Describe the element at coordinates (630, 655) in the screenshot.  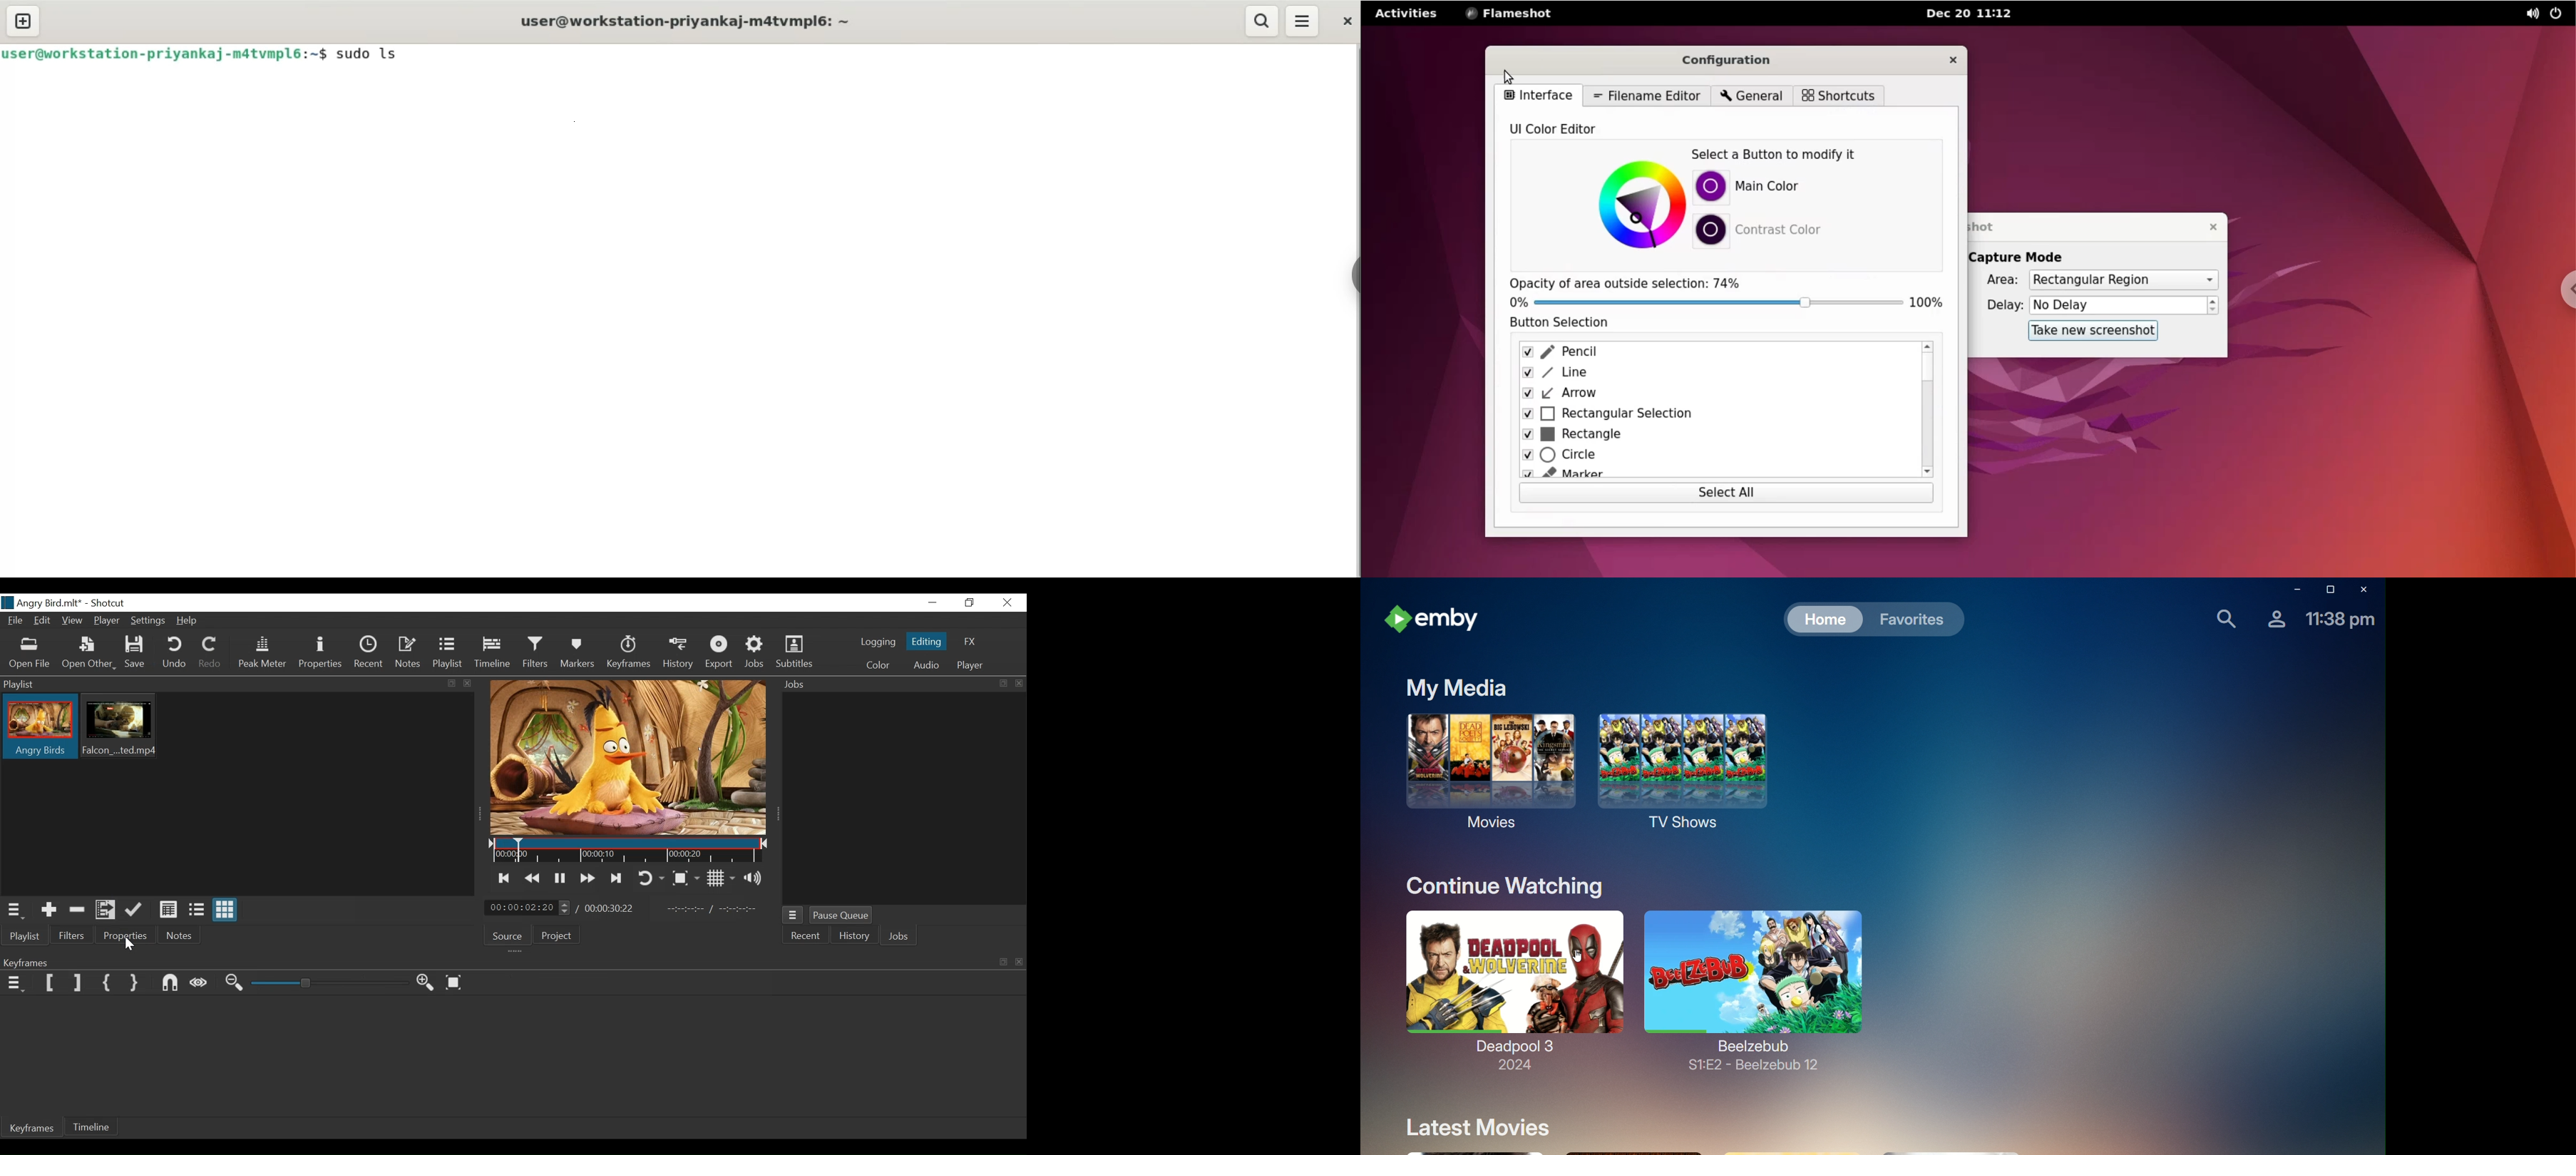
I see `Keyframe` at that location.